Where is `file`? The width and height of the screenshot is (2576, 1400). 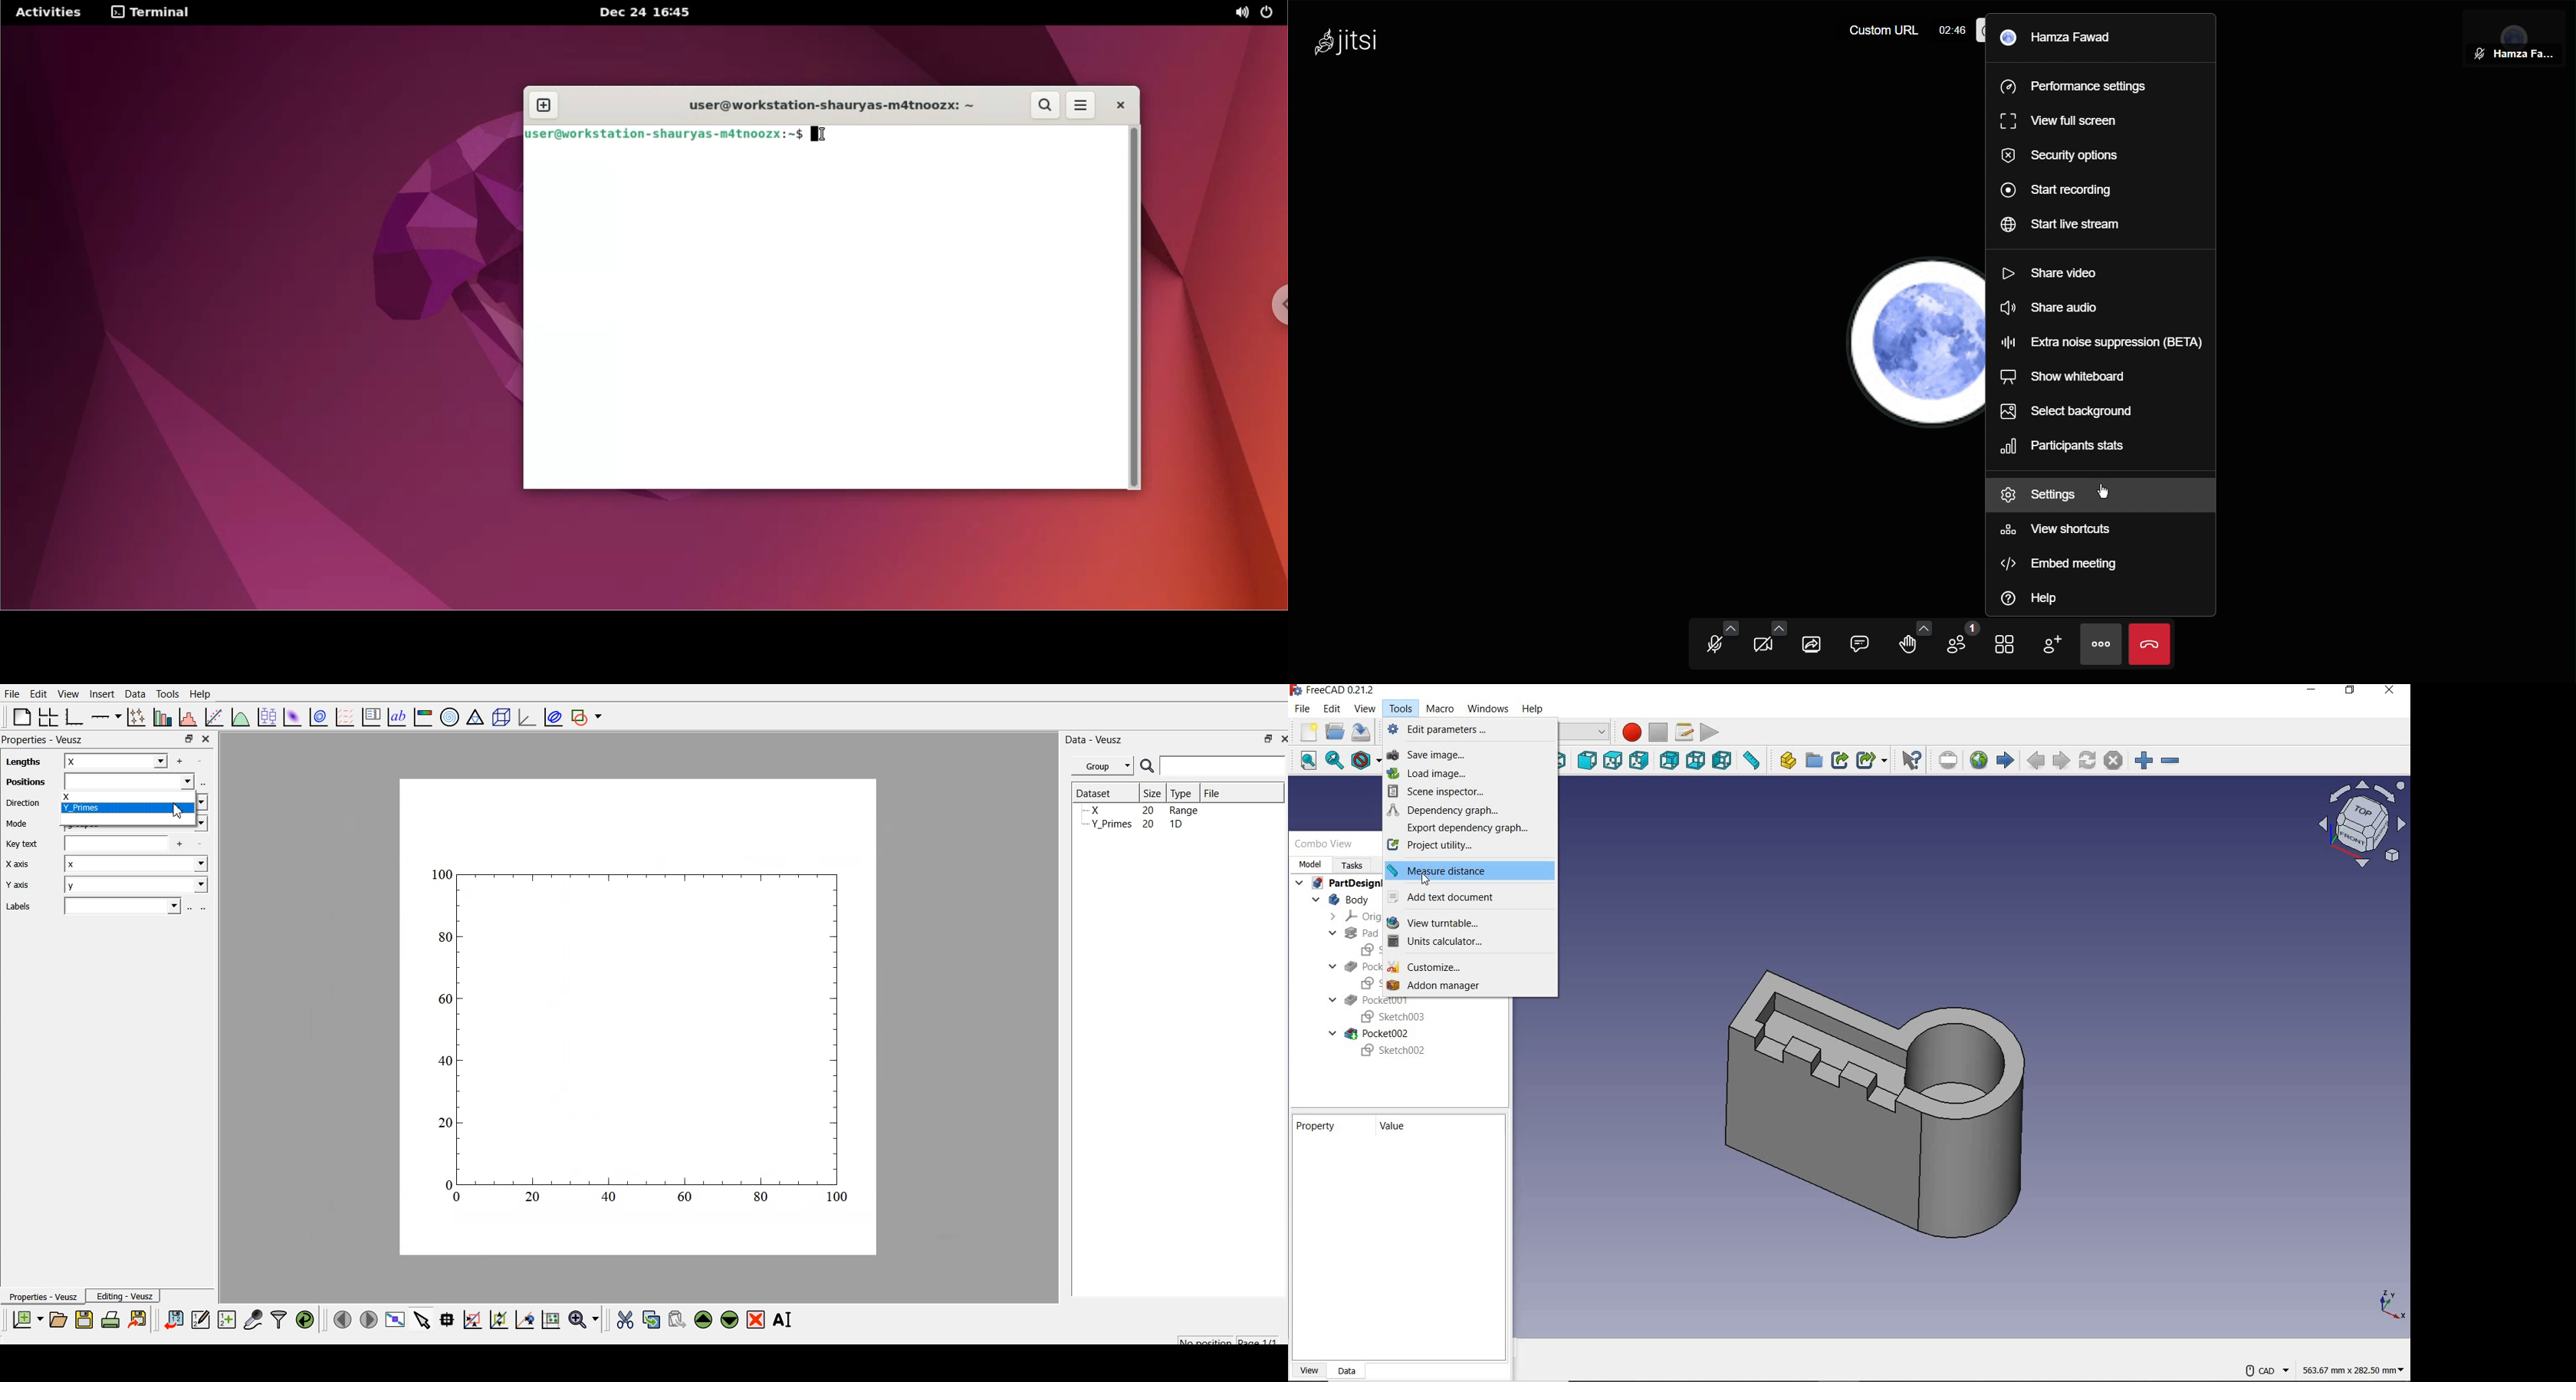
file is located at coordinates (1300, 710).